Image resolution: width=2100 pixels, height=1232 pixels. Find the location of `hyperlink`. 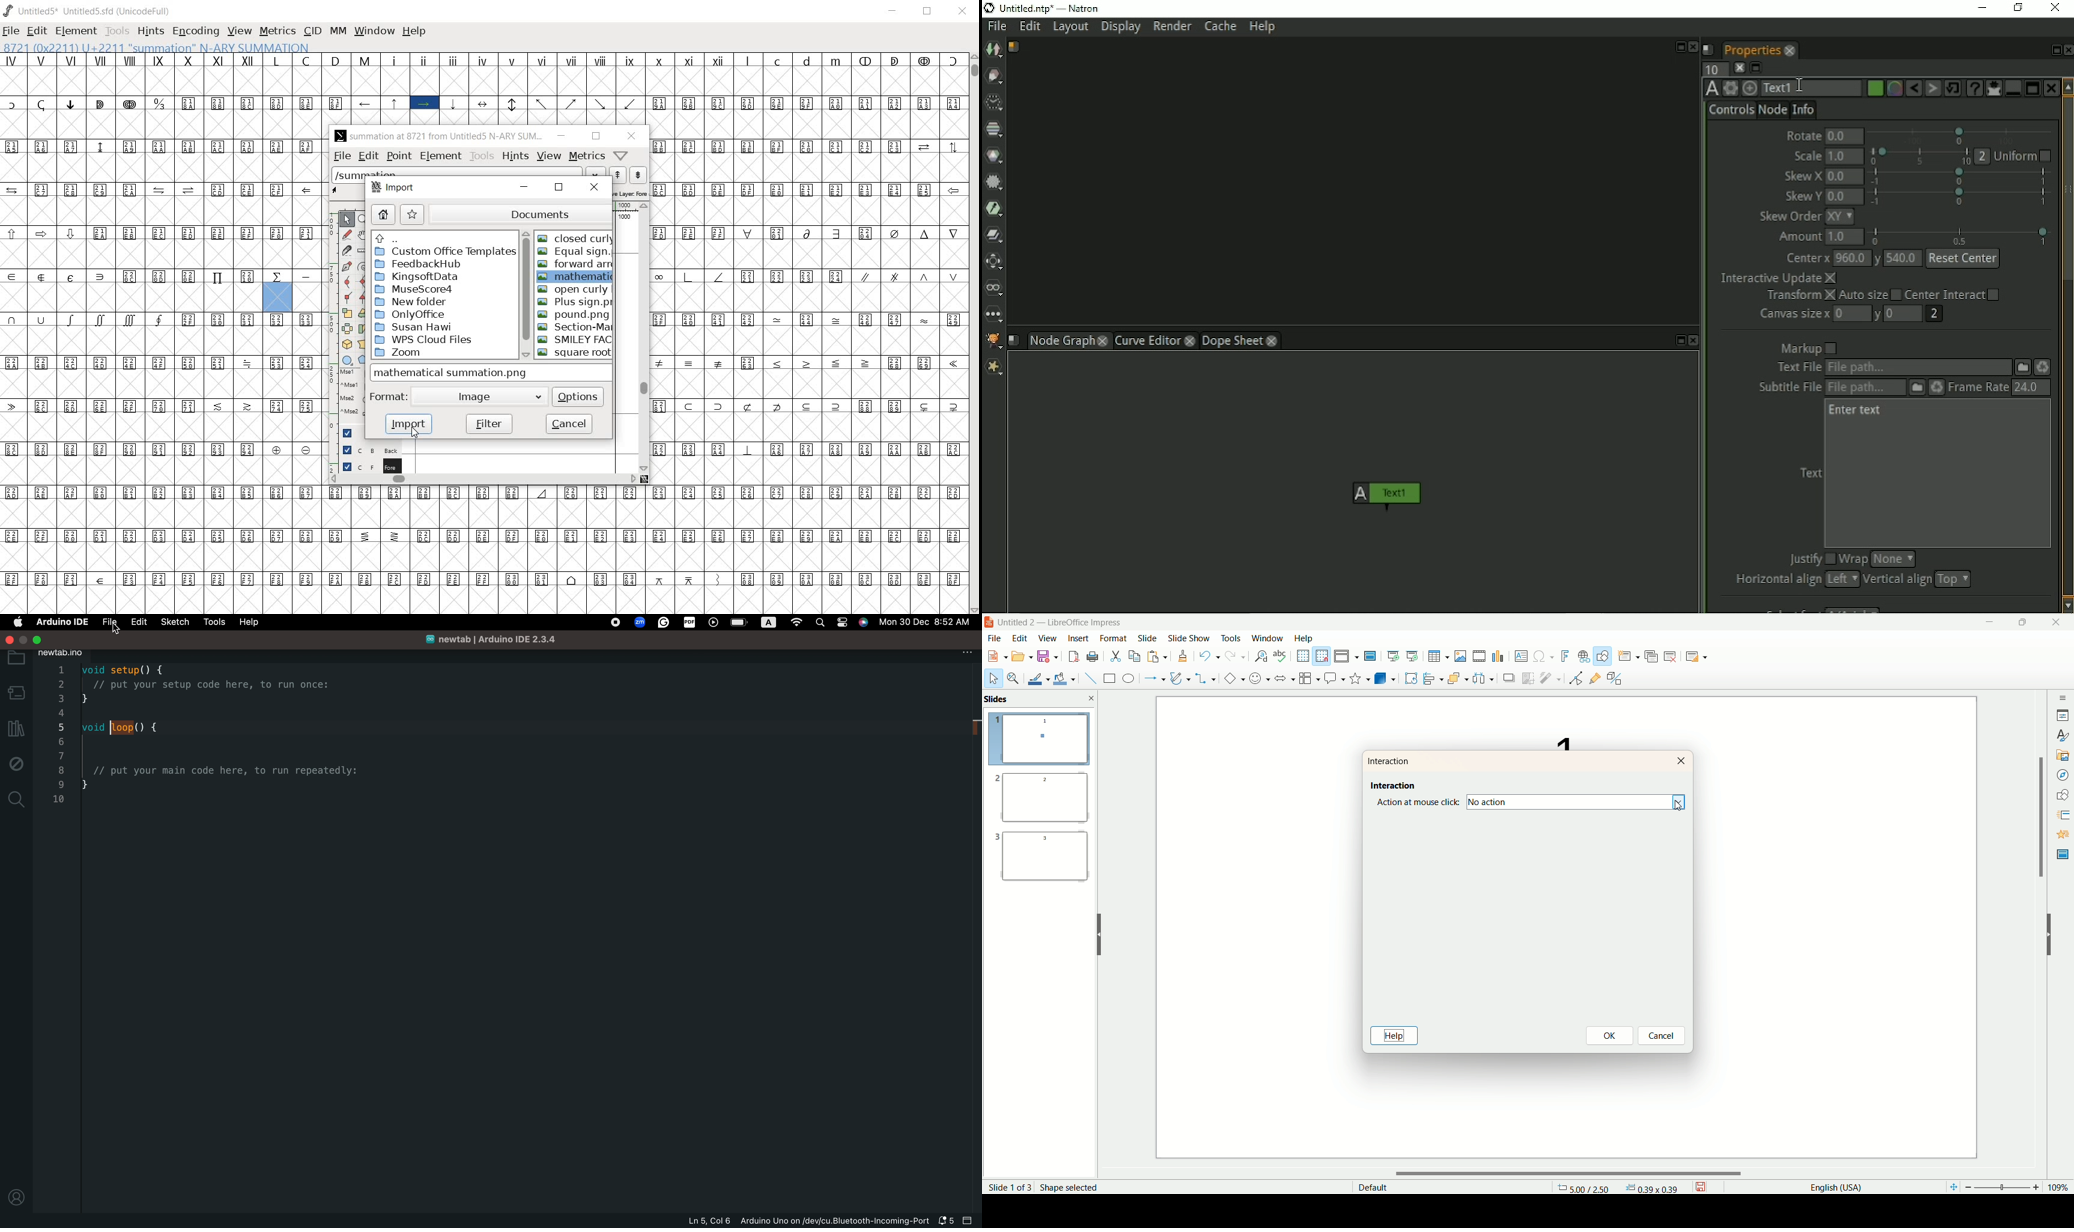

hyperlink is located at coordinates (1581, 657).